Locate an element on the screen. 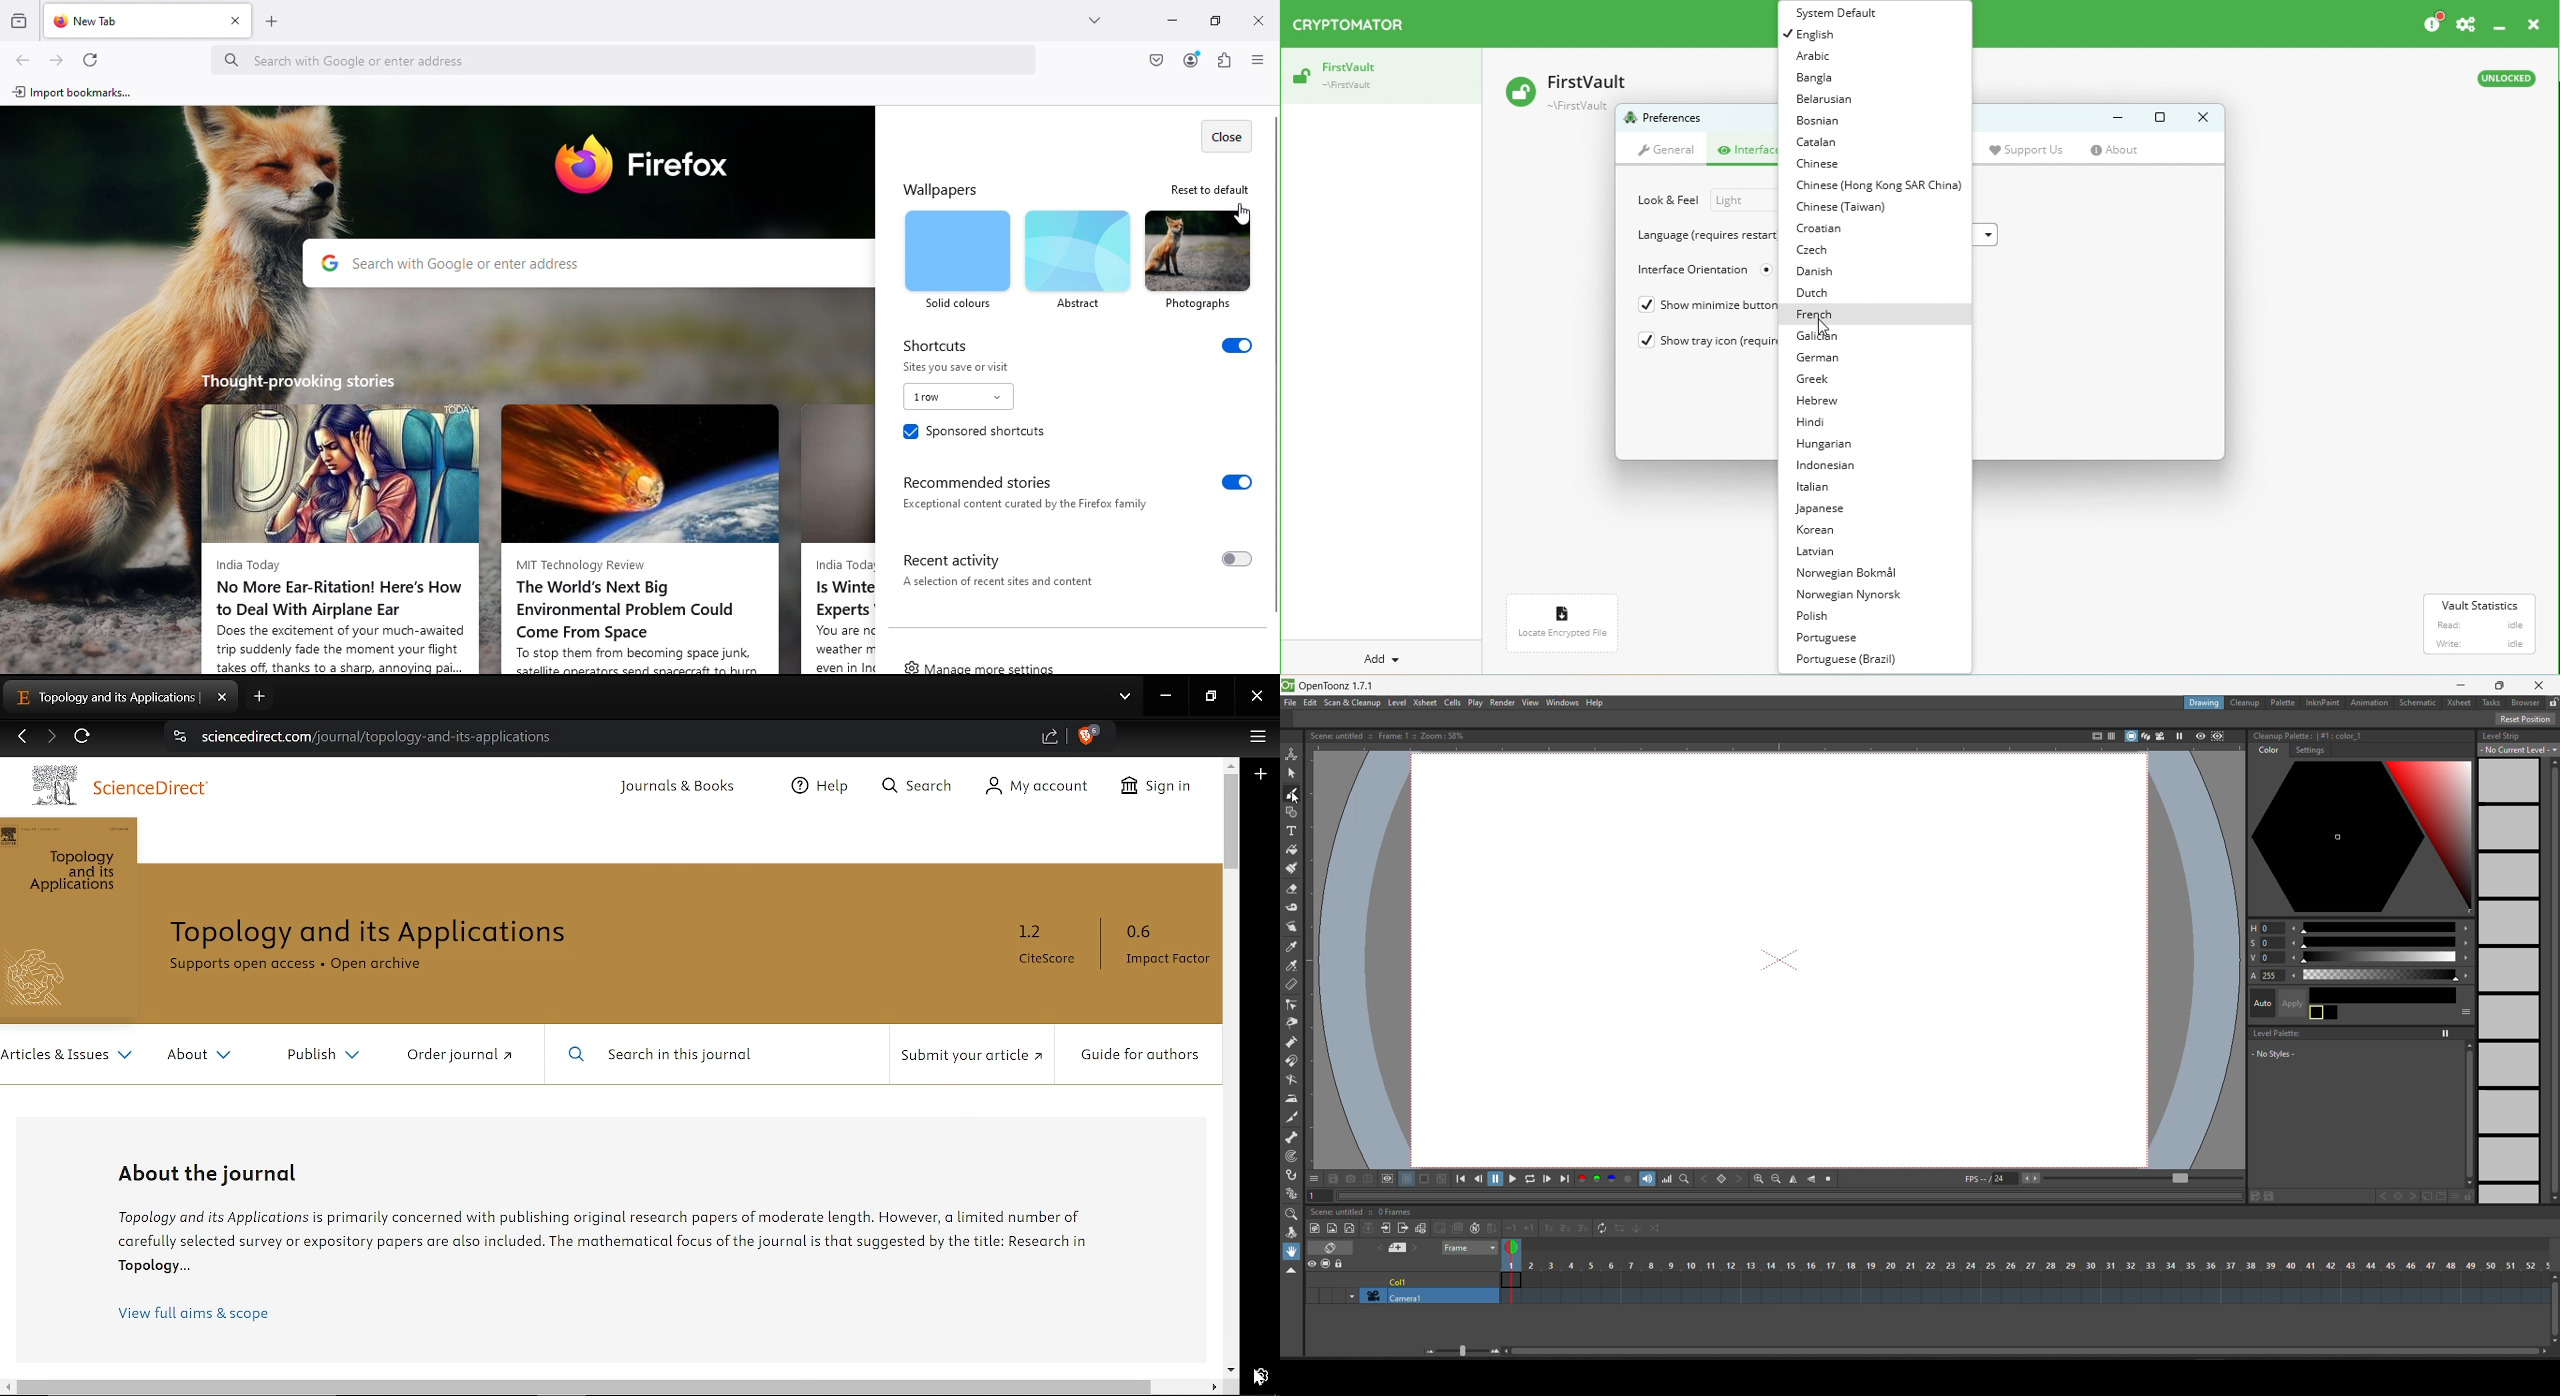 The width and height of the screenshot is (2576, 1400). set the playback frame rate is located at coordinates (2135, 1178).